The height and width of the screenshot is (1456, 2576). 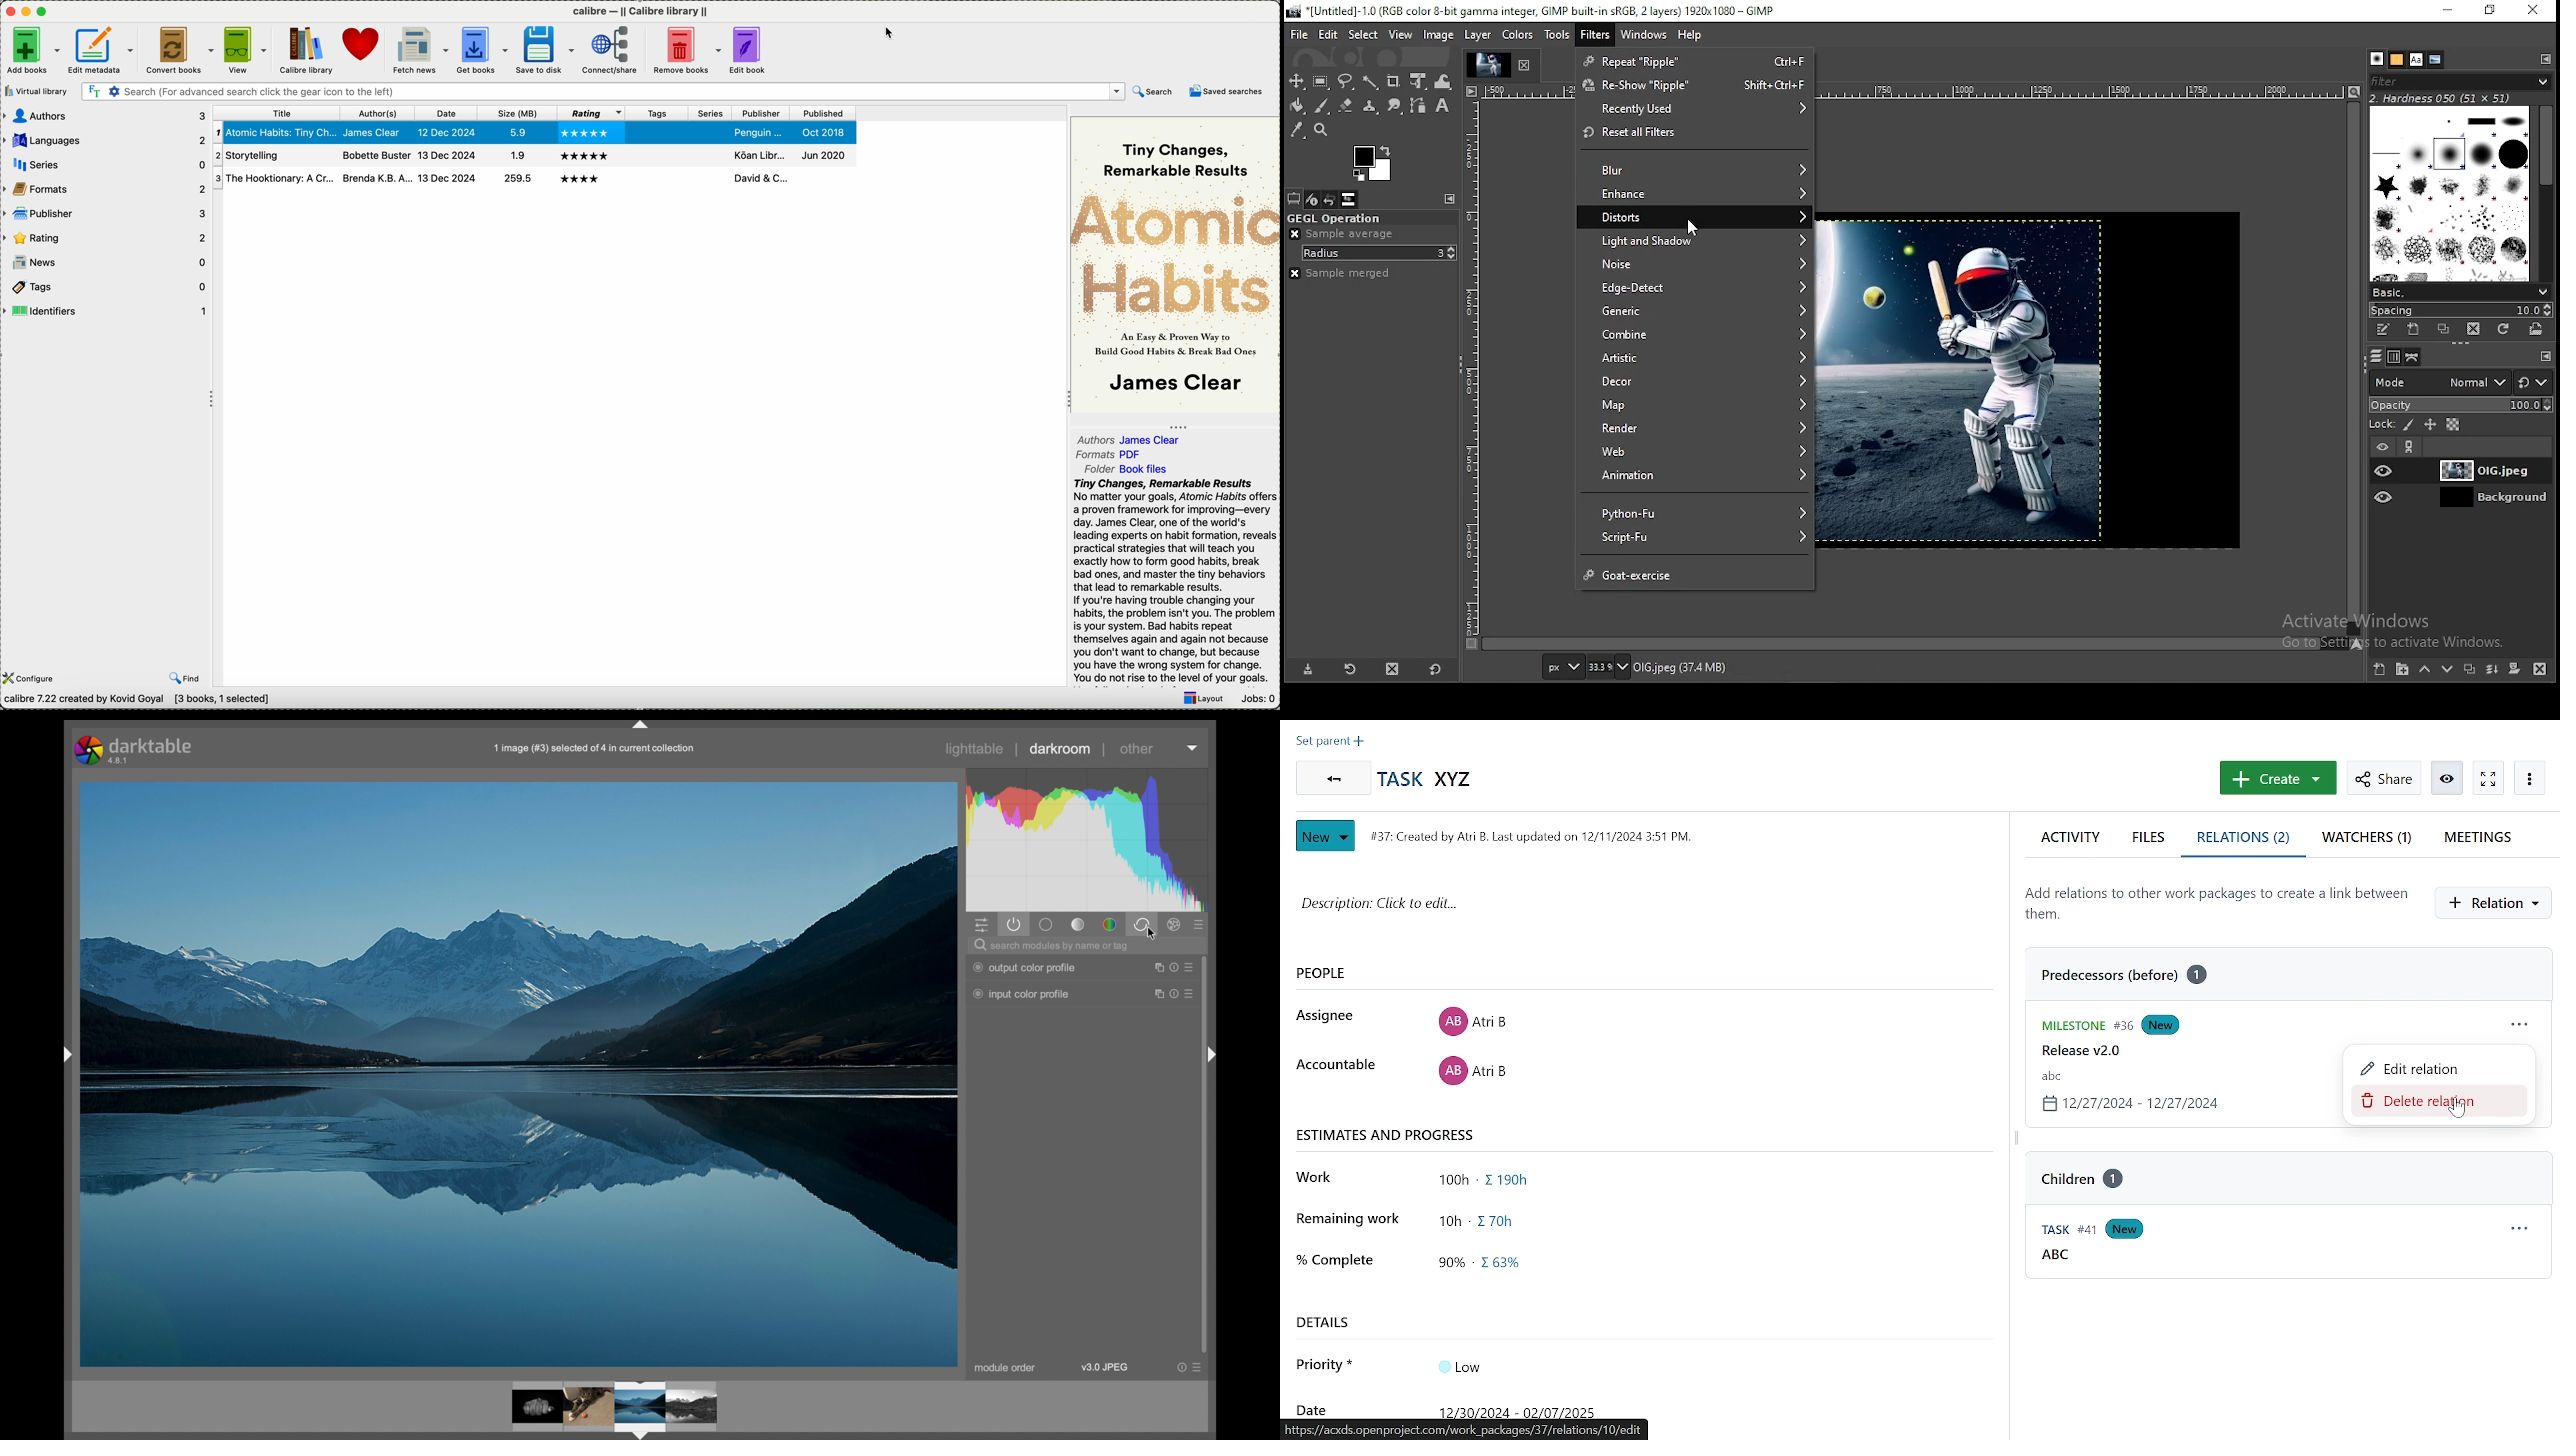 What do you see at coordinates (1402, 34) in the screenshot?
I see `view` at bounding box center [1402, 34].